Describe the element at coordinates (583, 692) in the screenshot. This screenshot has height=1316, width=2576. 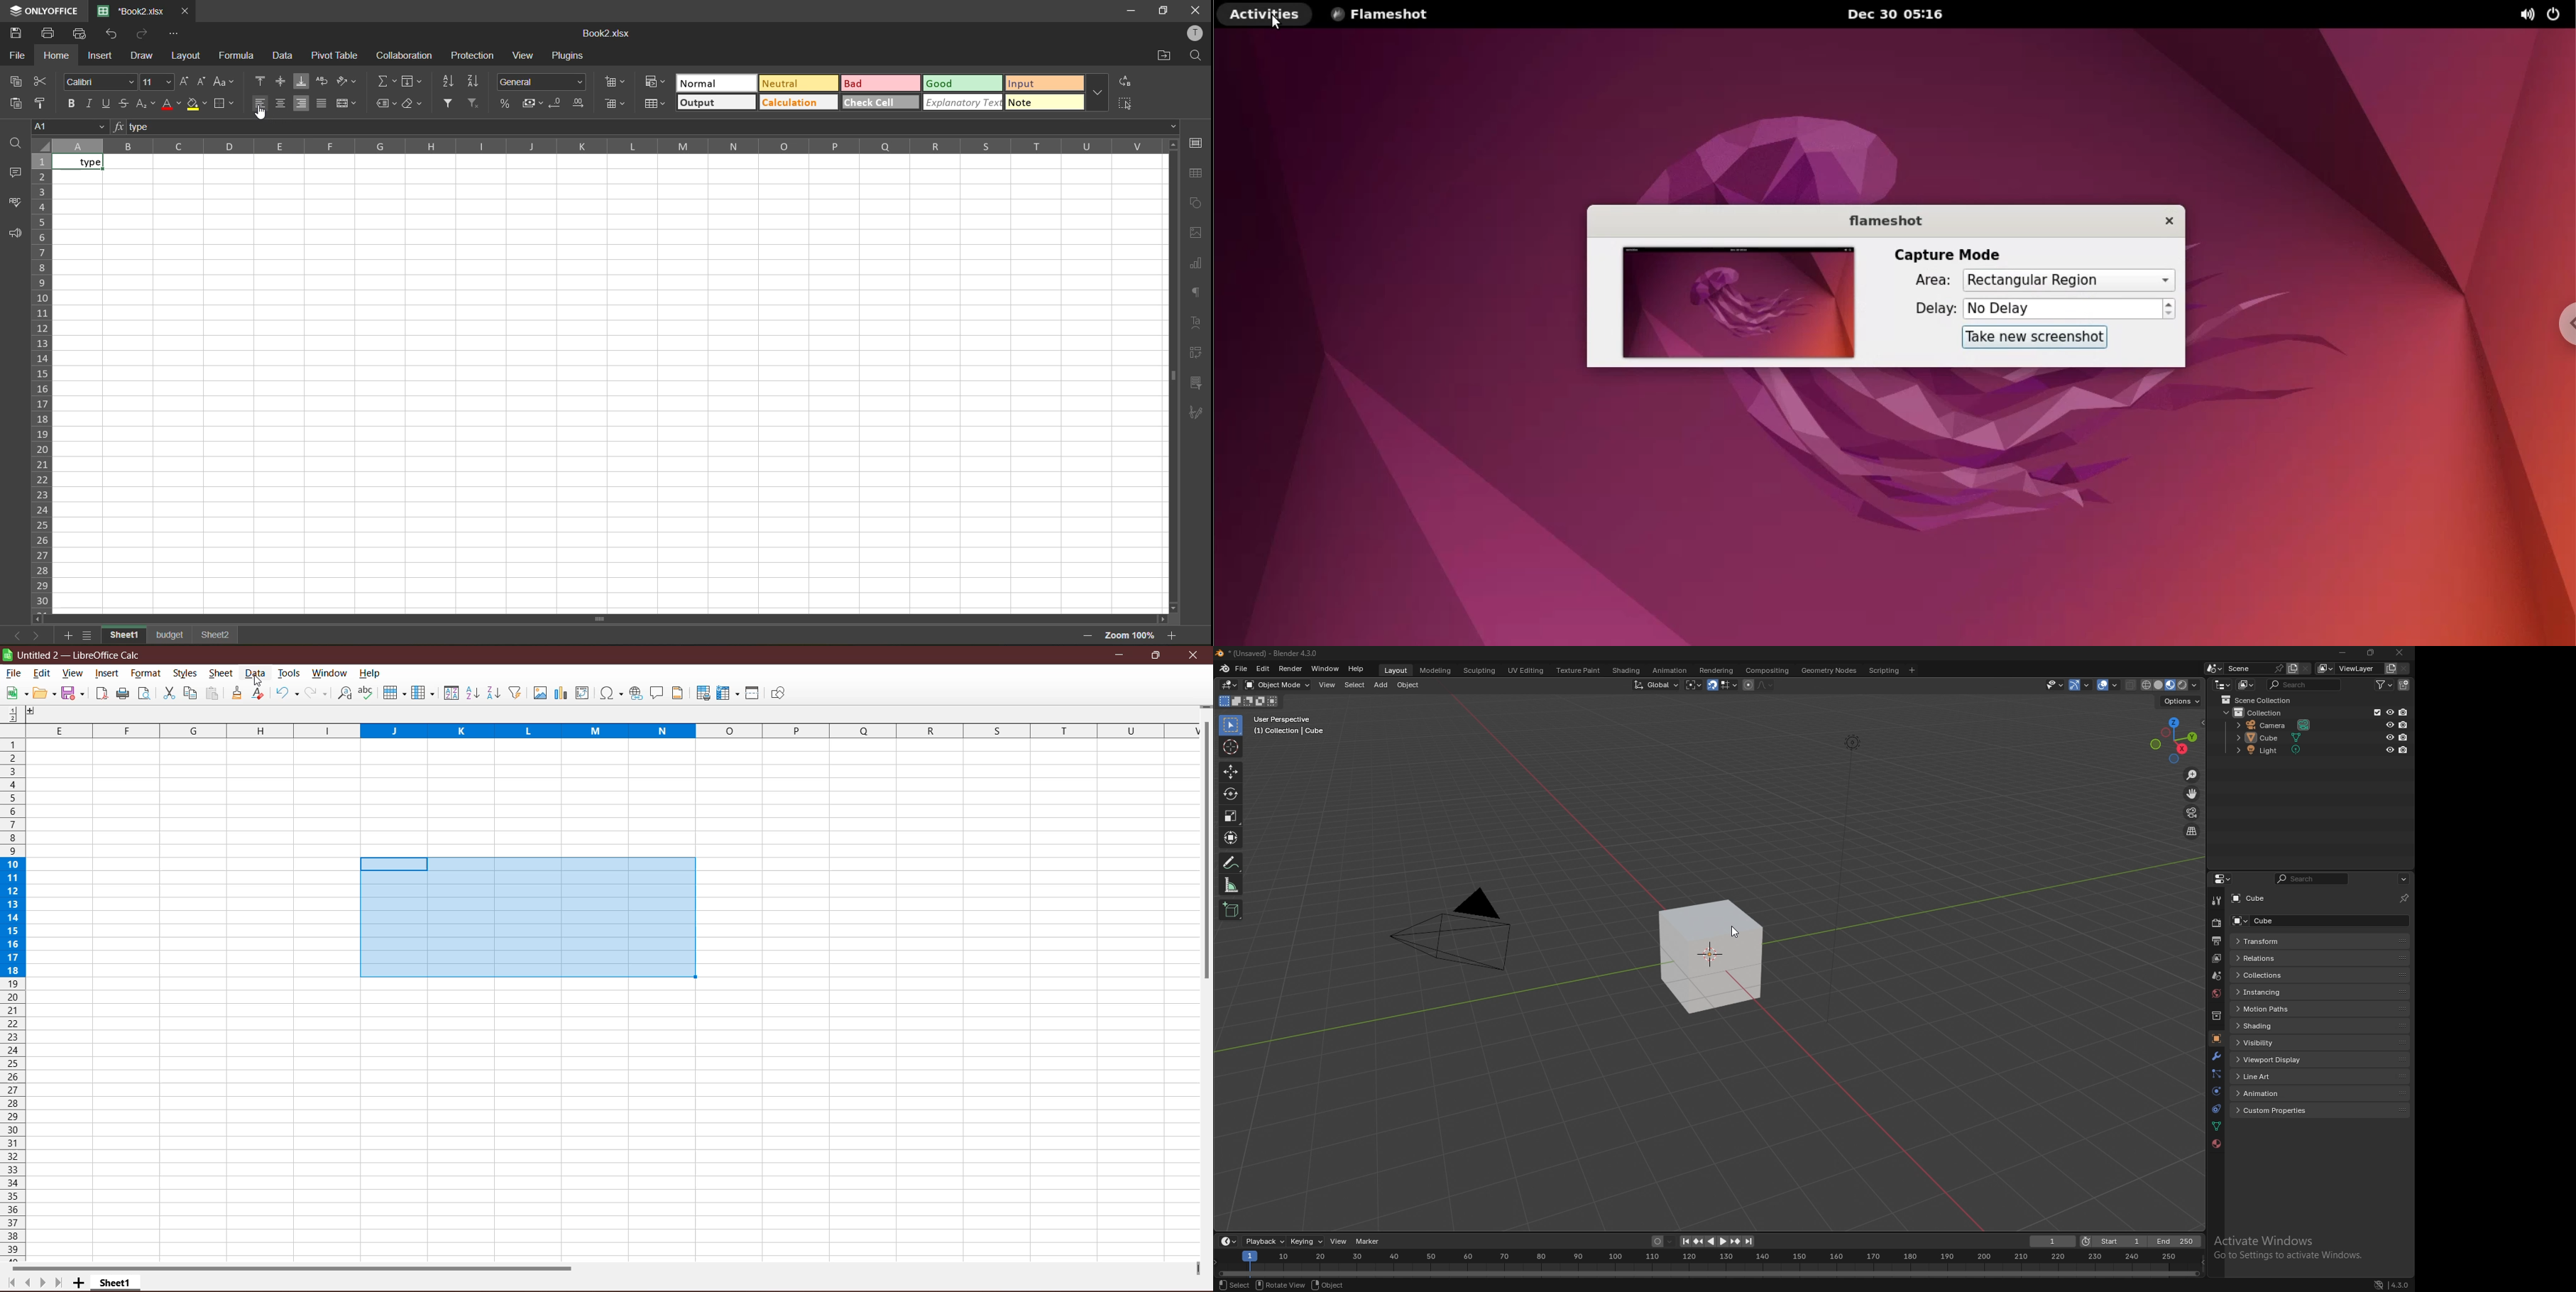
I see `Insert or Edit Pivot table` at that location.